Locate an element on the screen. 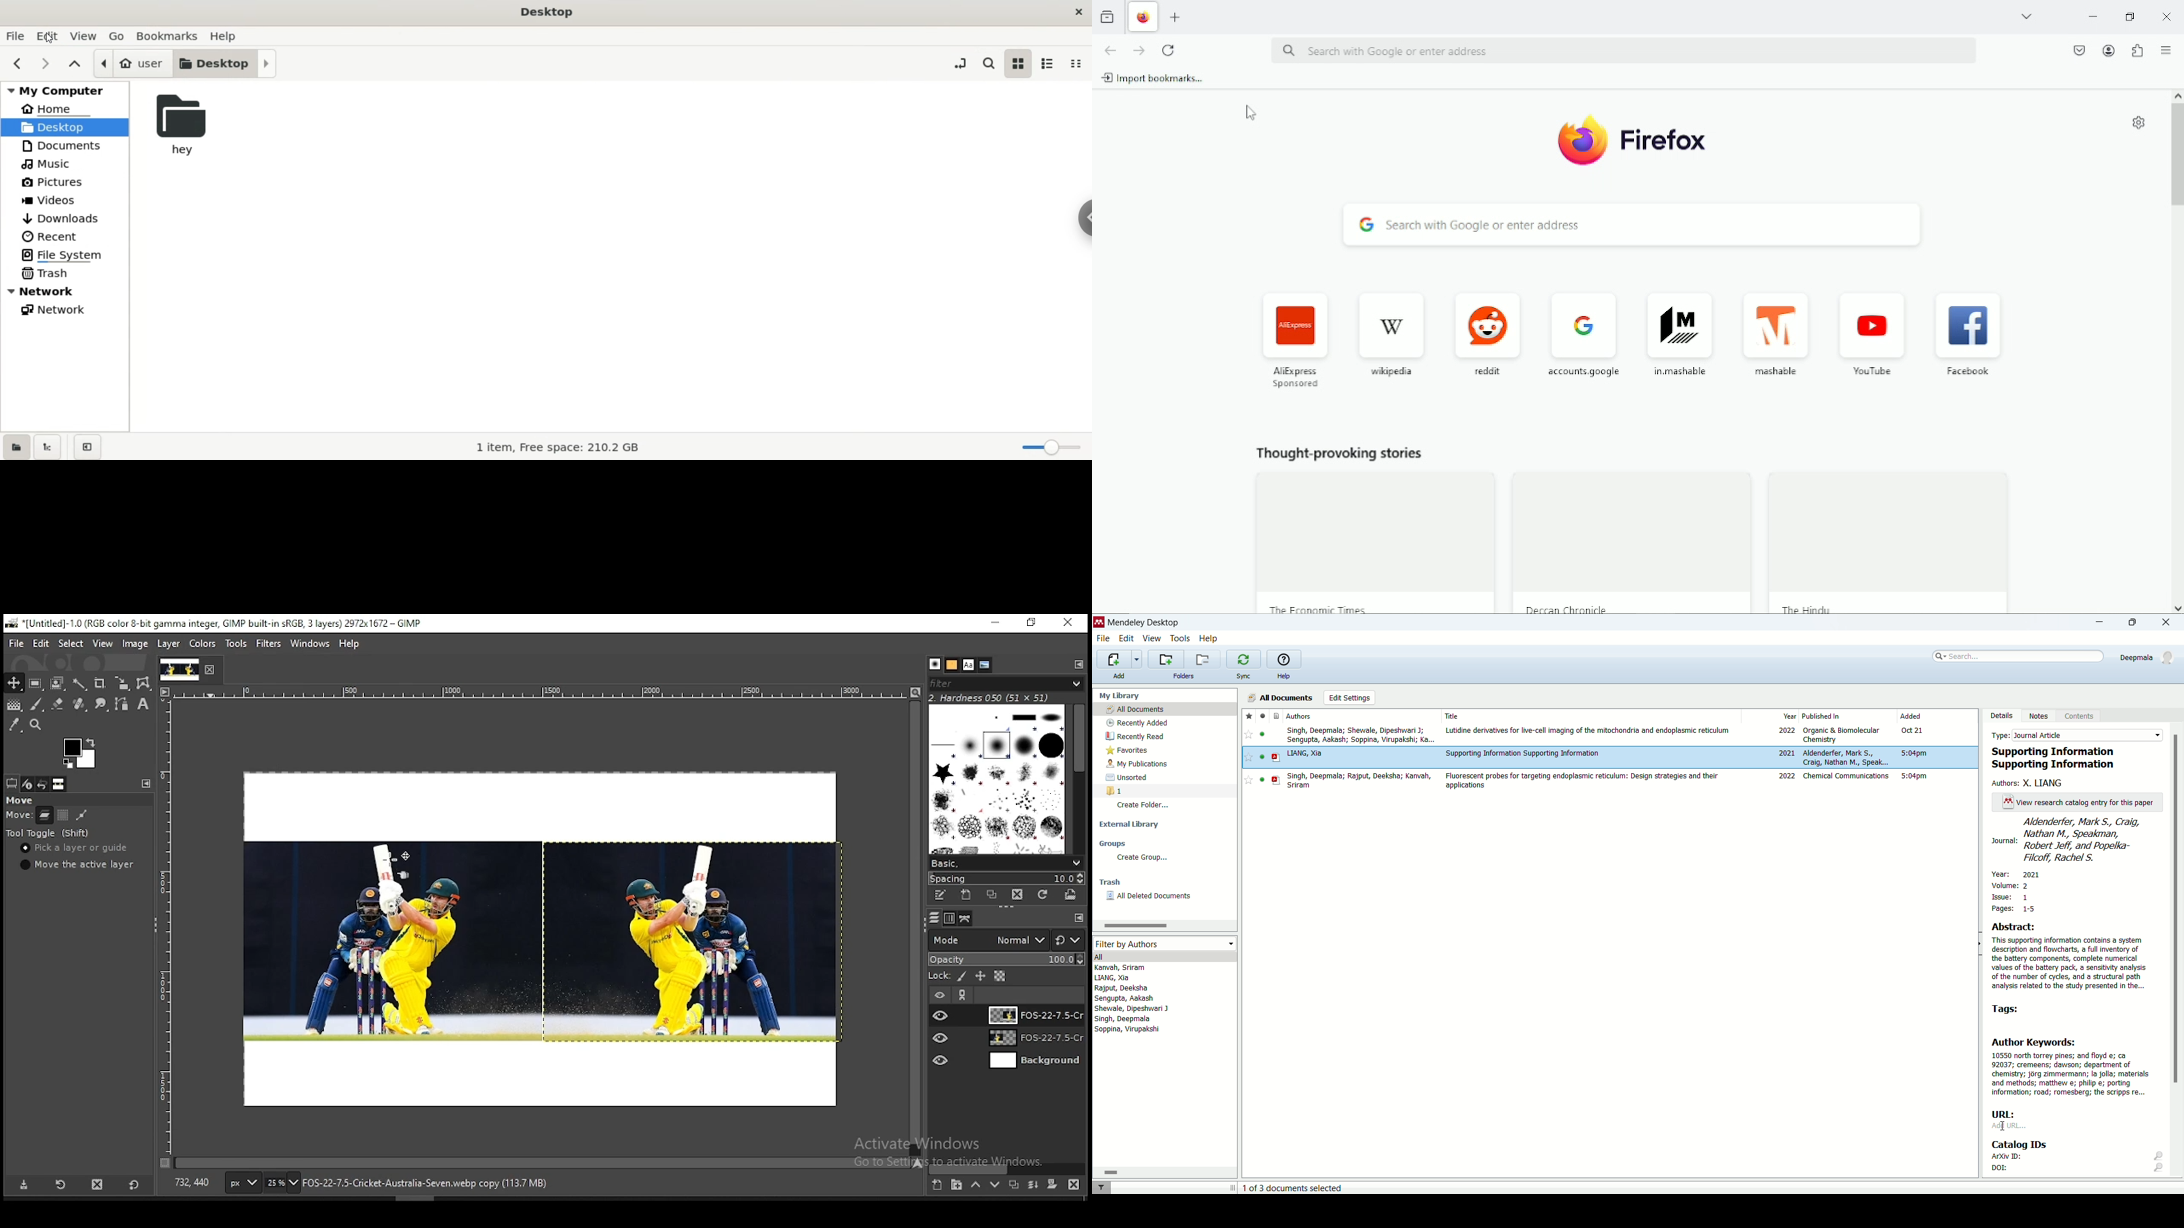 This screenshot has width=2184, height=1232. select is located at coordinates (72, 645).